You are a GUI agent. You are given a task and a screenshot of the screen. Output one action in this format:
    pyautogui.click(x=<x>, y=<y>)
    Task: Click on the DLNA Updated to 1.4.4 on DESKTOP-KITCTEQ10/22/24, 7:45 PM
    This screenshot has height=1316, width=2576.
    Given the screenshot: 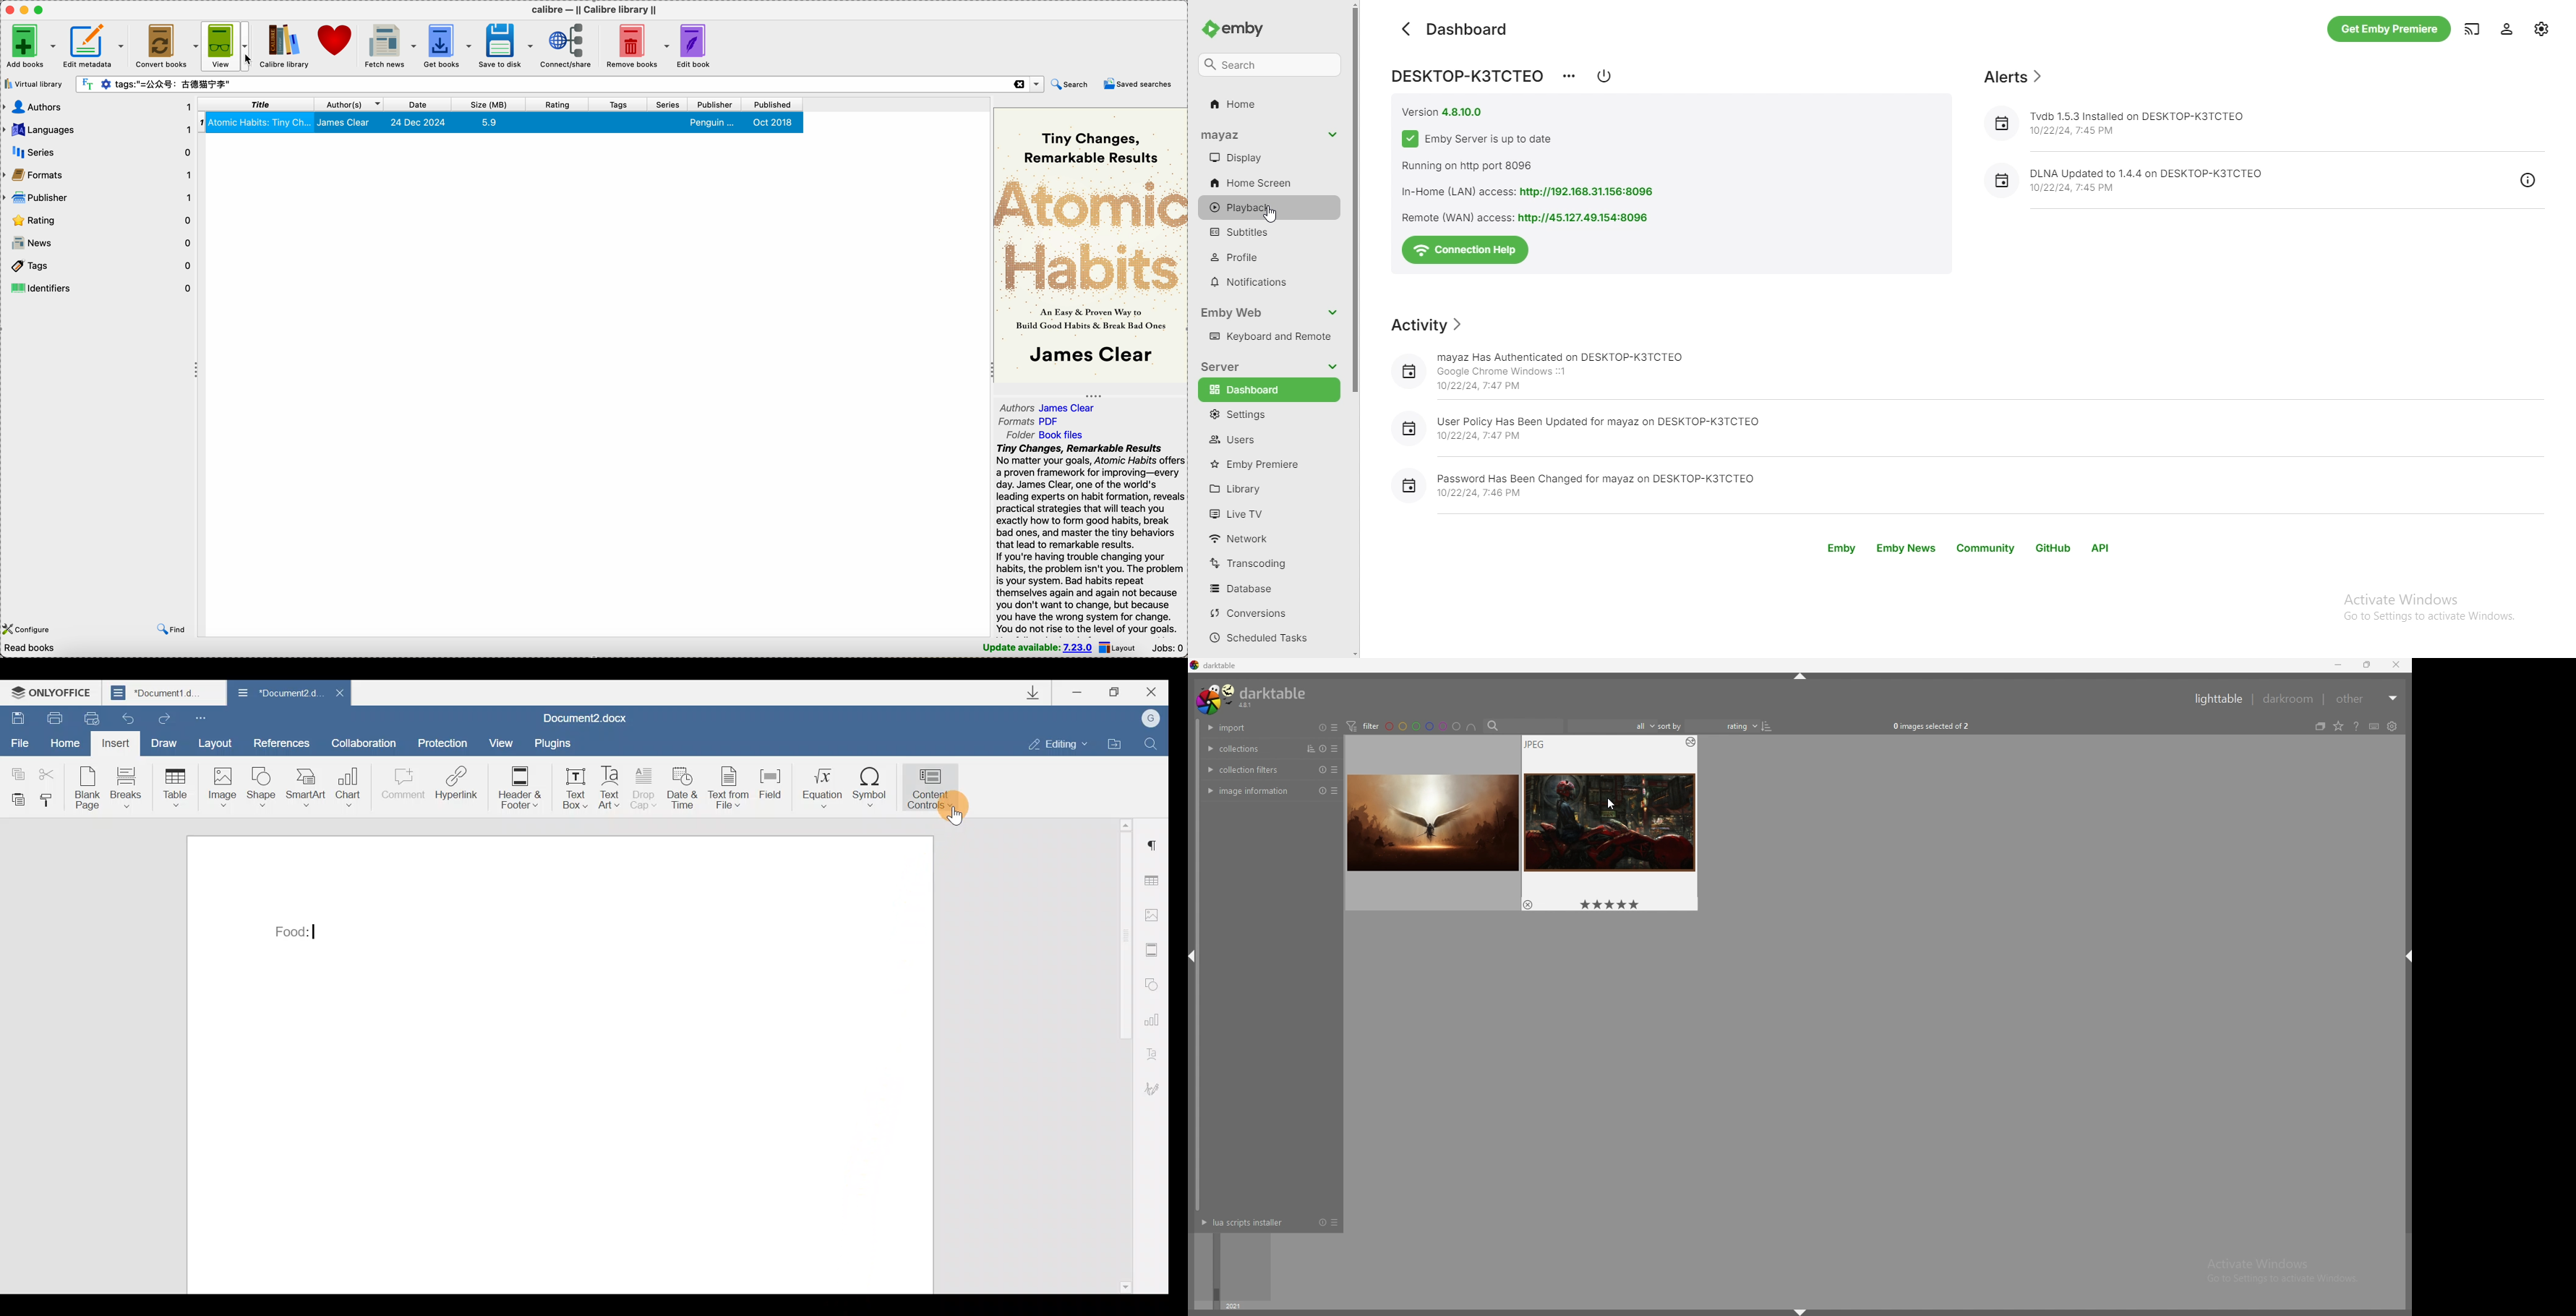 What is the action you would take?
    pyautogui.click(x=2126, y=184)
    